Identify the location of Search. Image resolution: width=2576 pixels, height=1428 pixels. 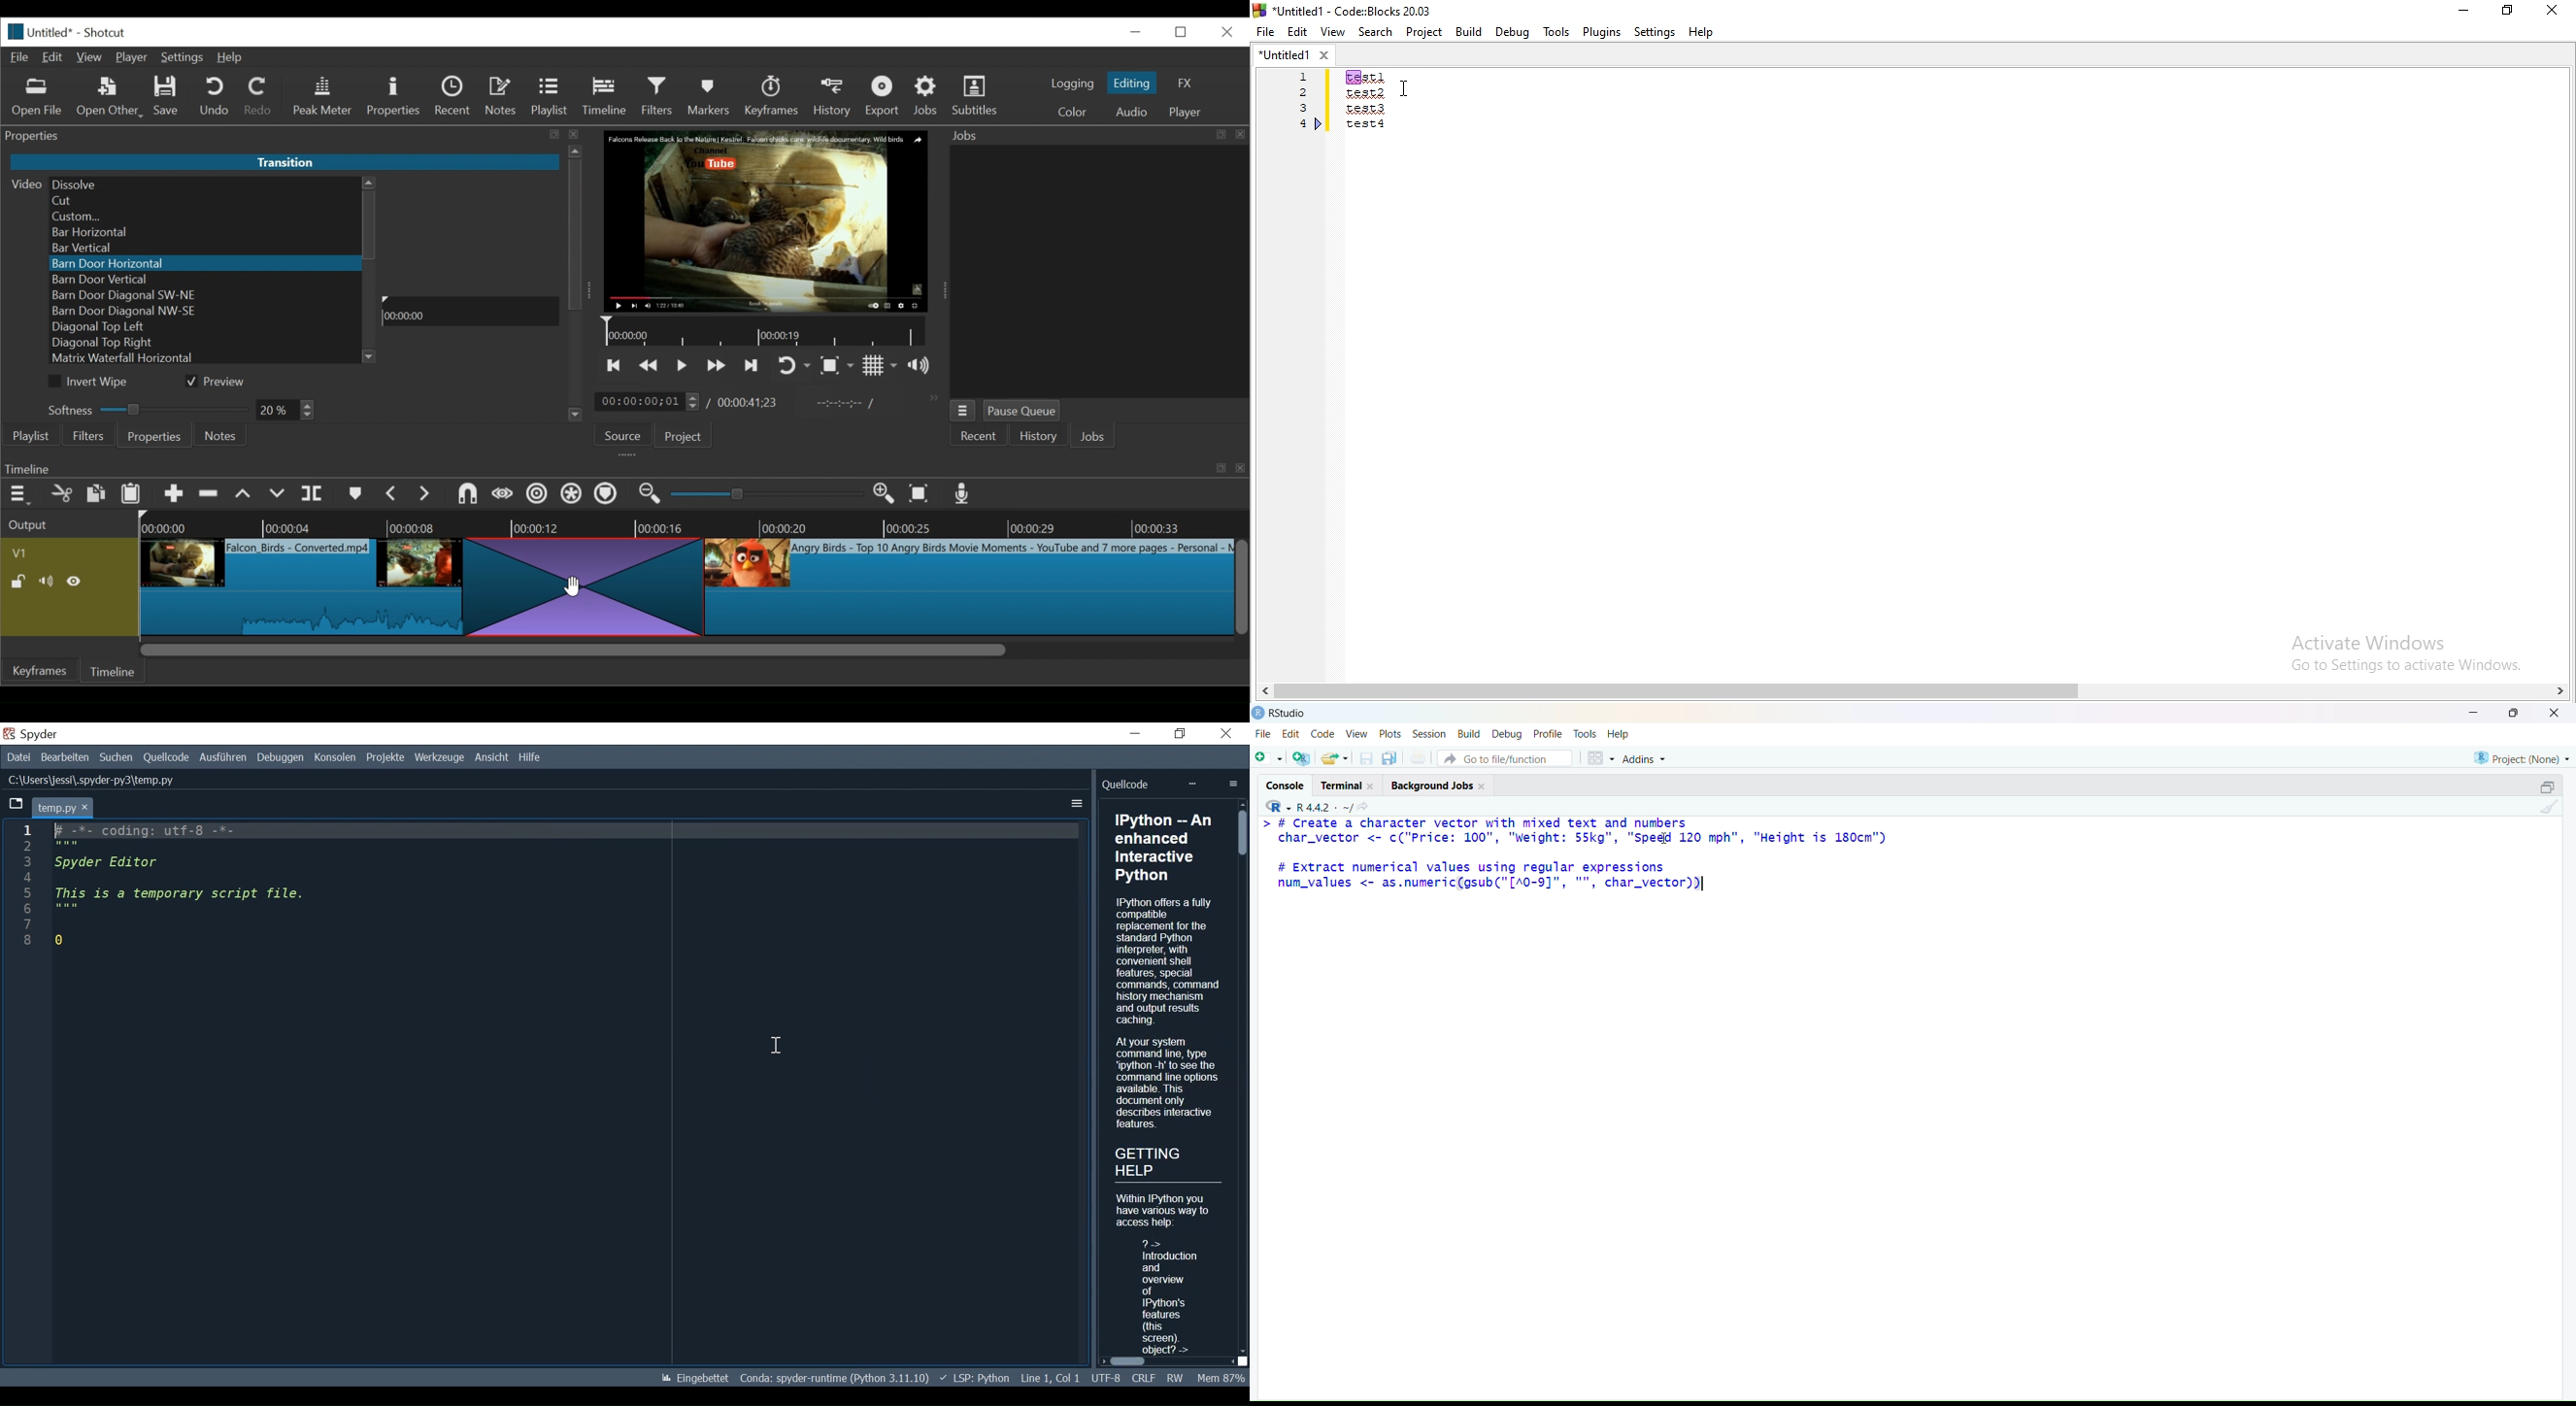
(116, 758).